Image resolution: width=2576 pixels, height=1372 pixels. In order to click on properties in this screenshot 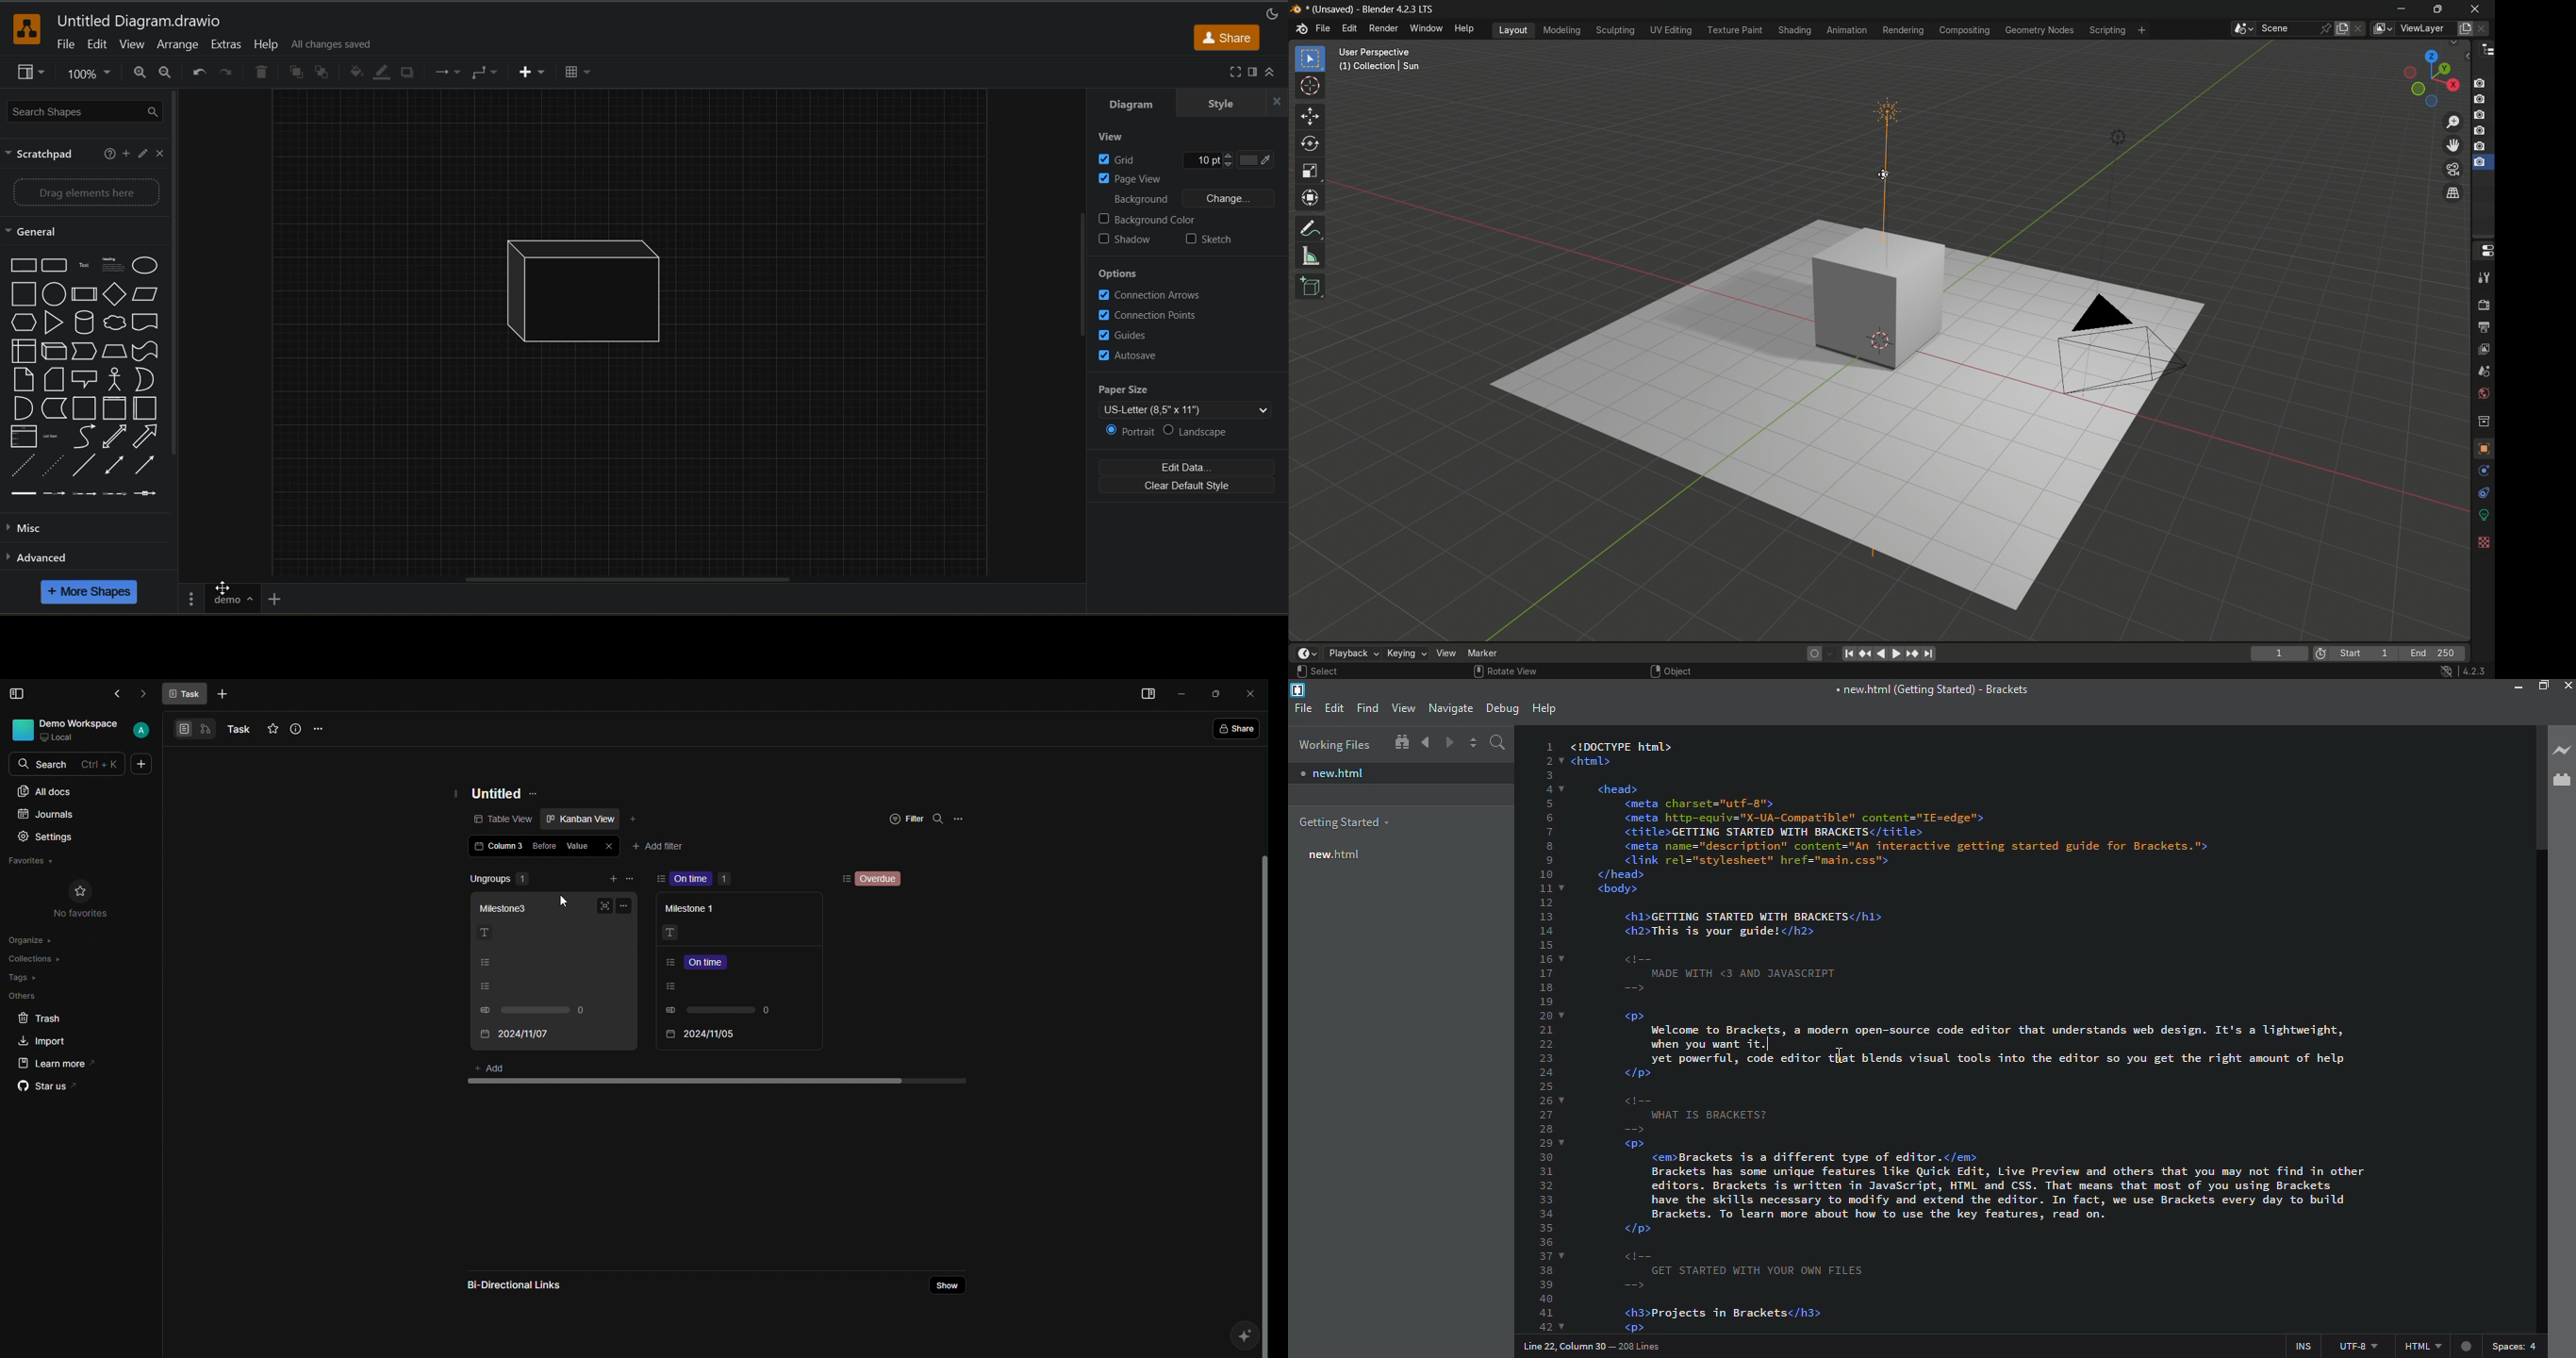, I will do `click(2483, 253)`.